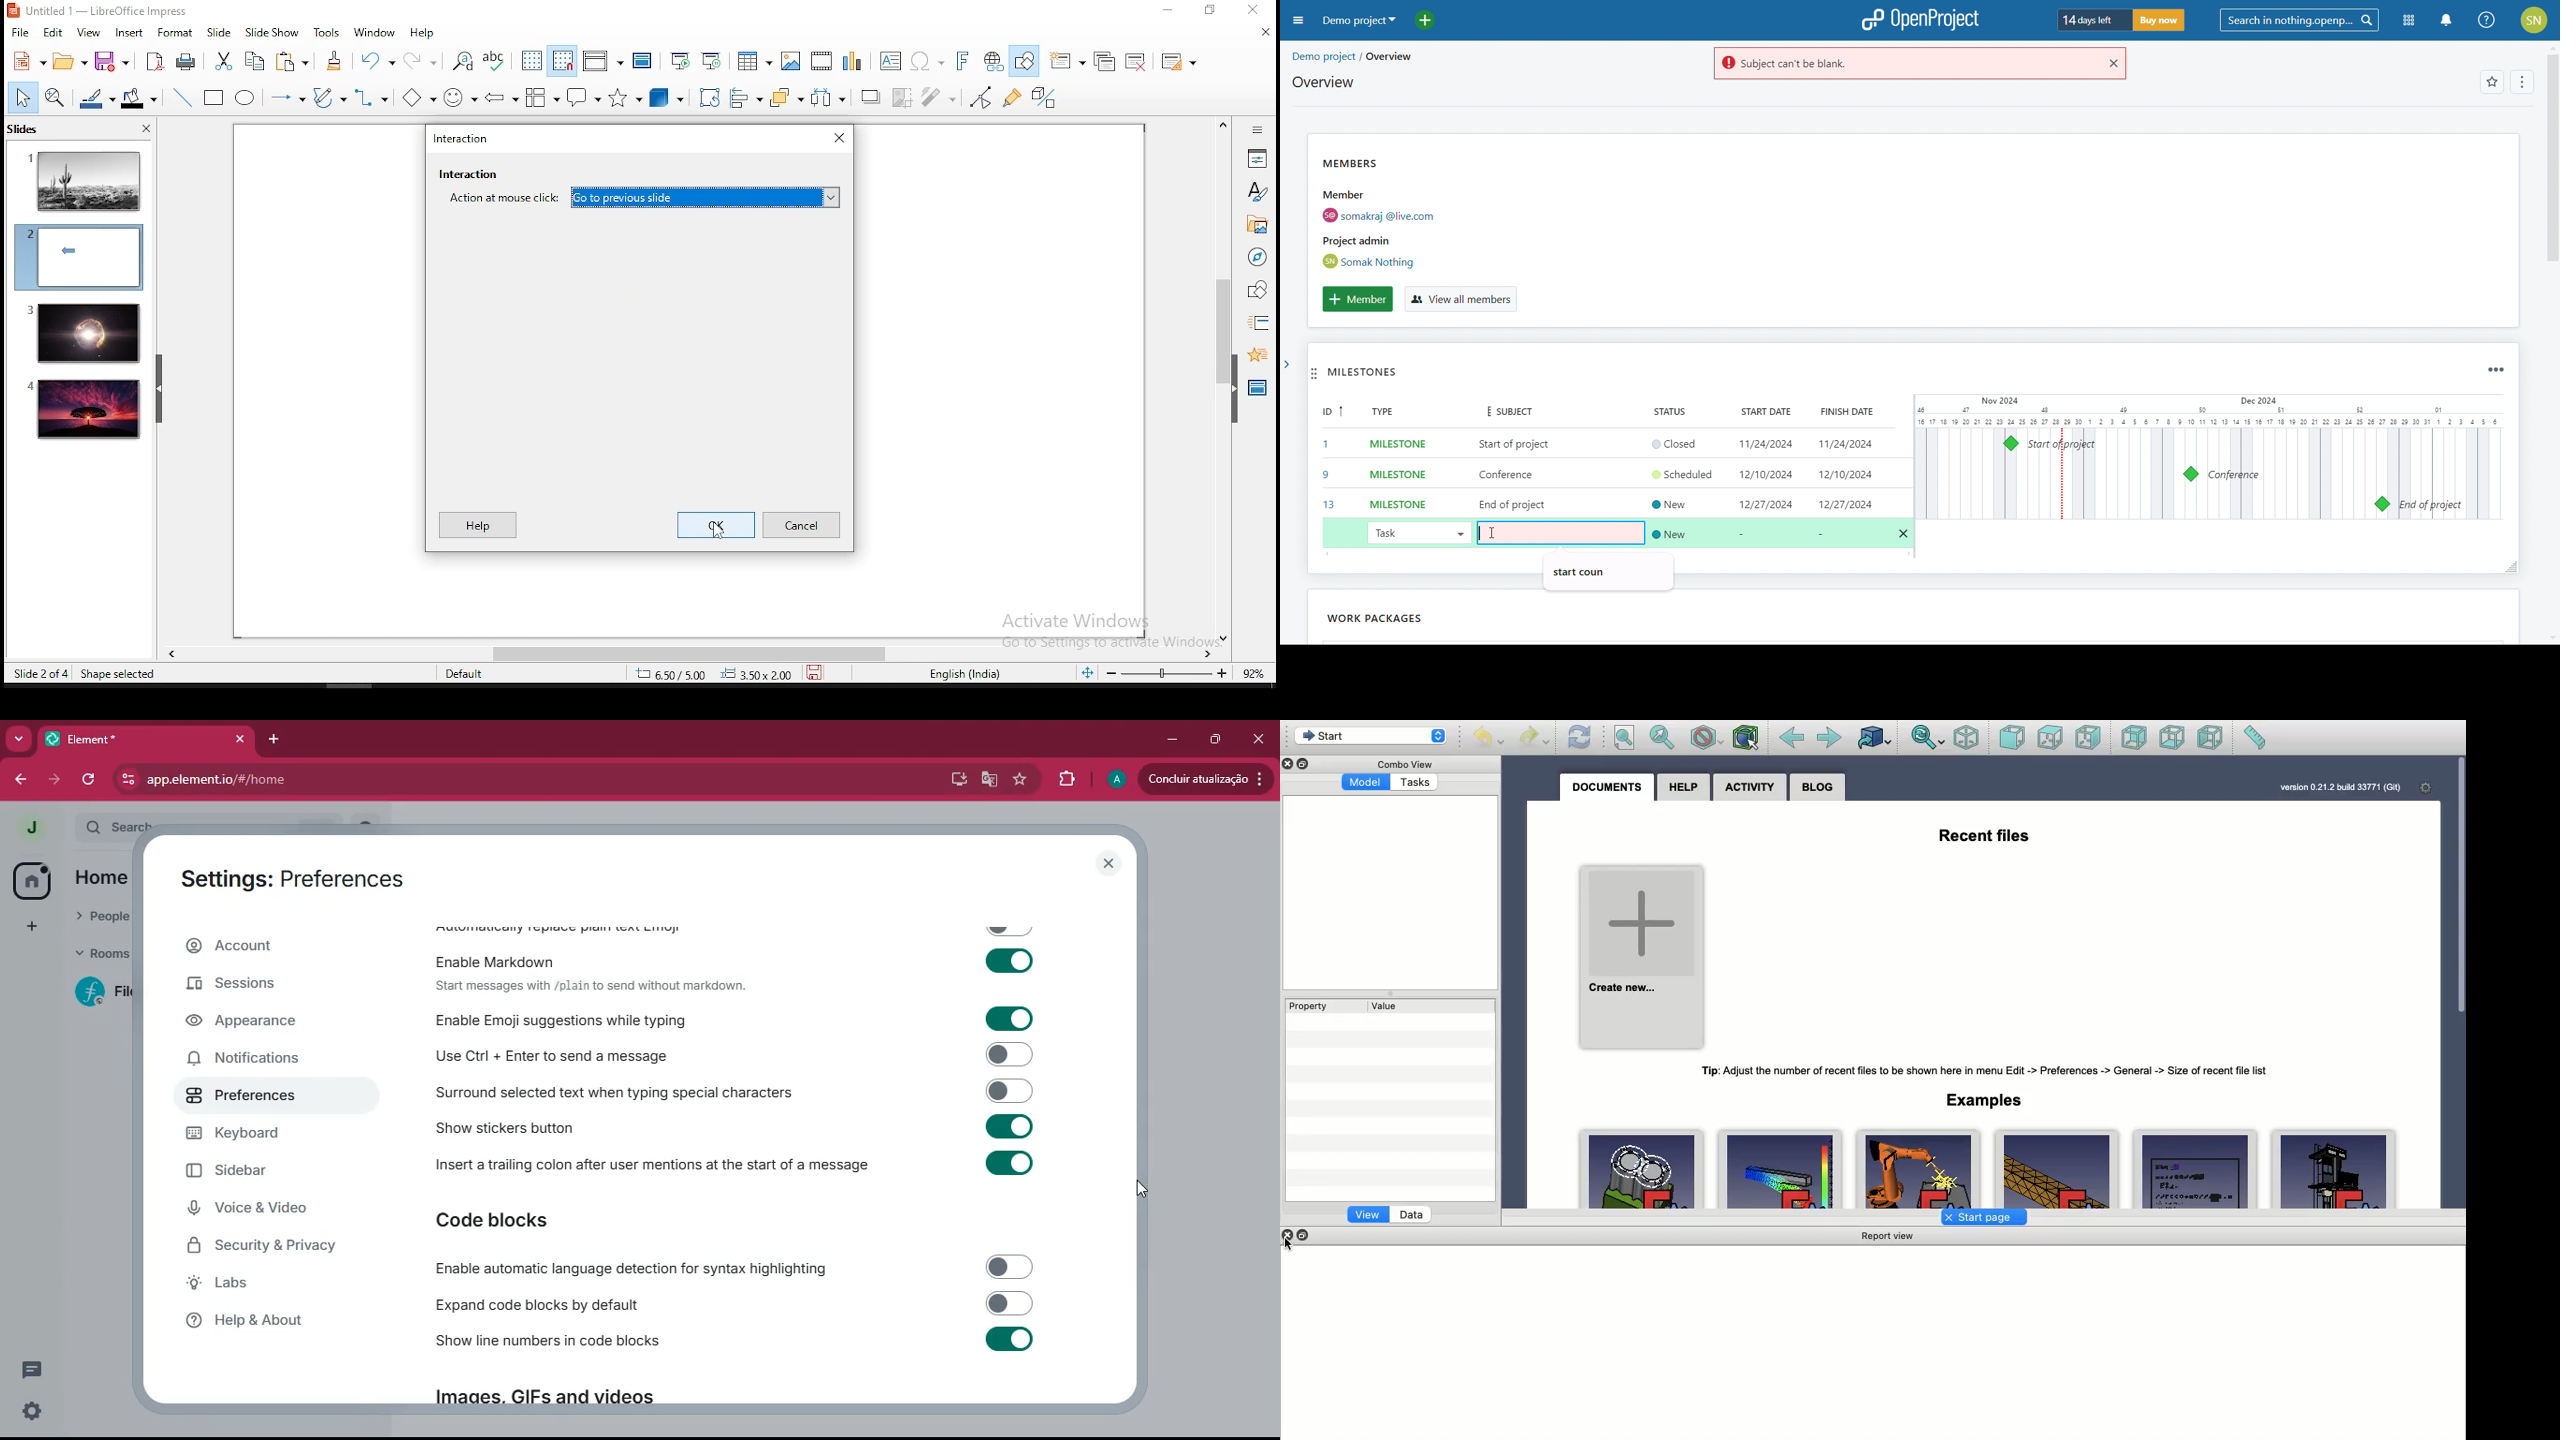 The width and height of the screenshot is (2576, 1456). Describe the element at coordinates (757, 674) in the screenshot. I see `0.00x0.00` at that location.